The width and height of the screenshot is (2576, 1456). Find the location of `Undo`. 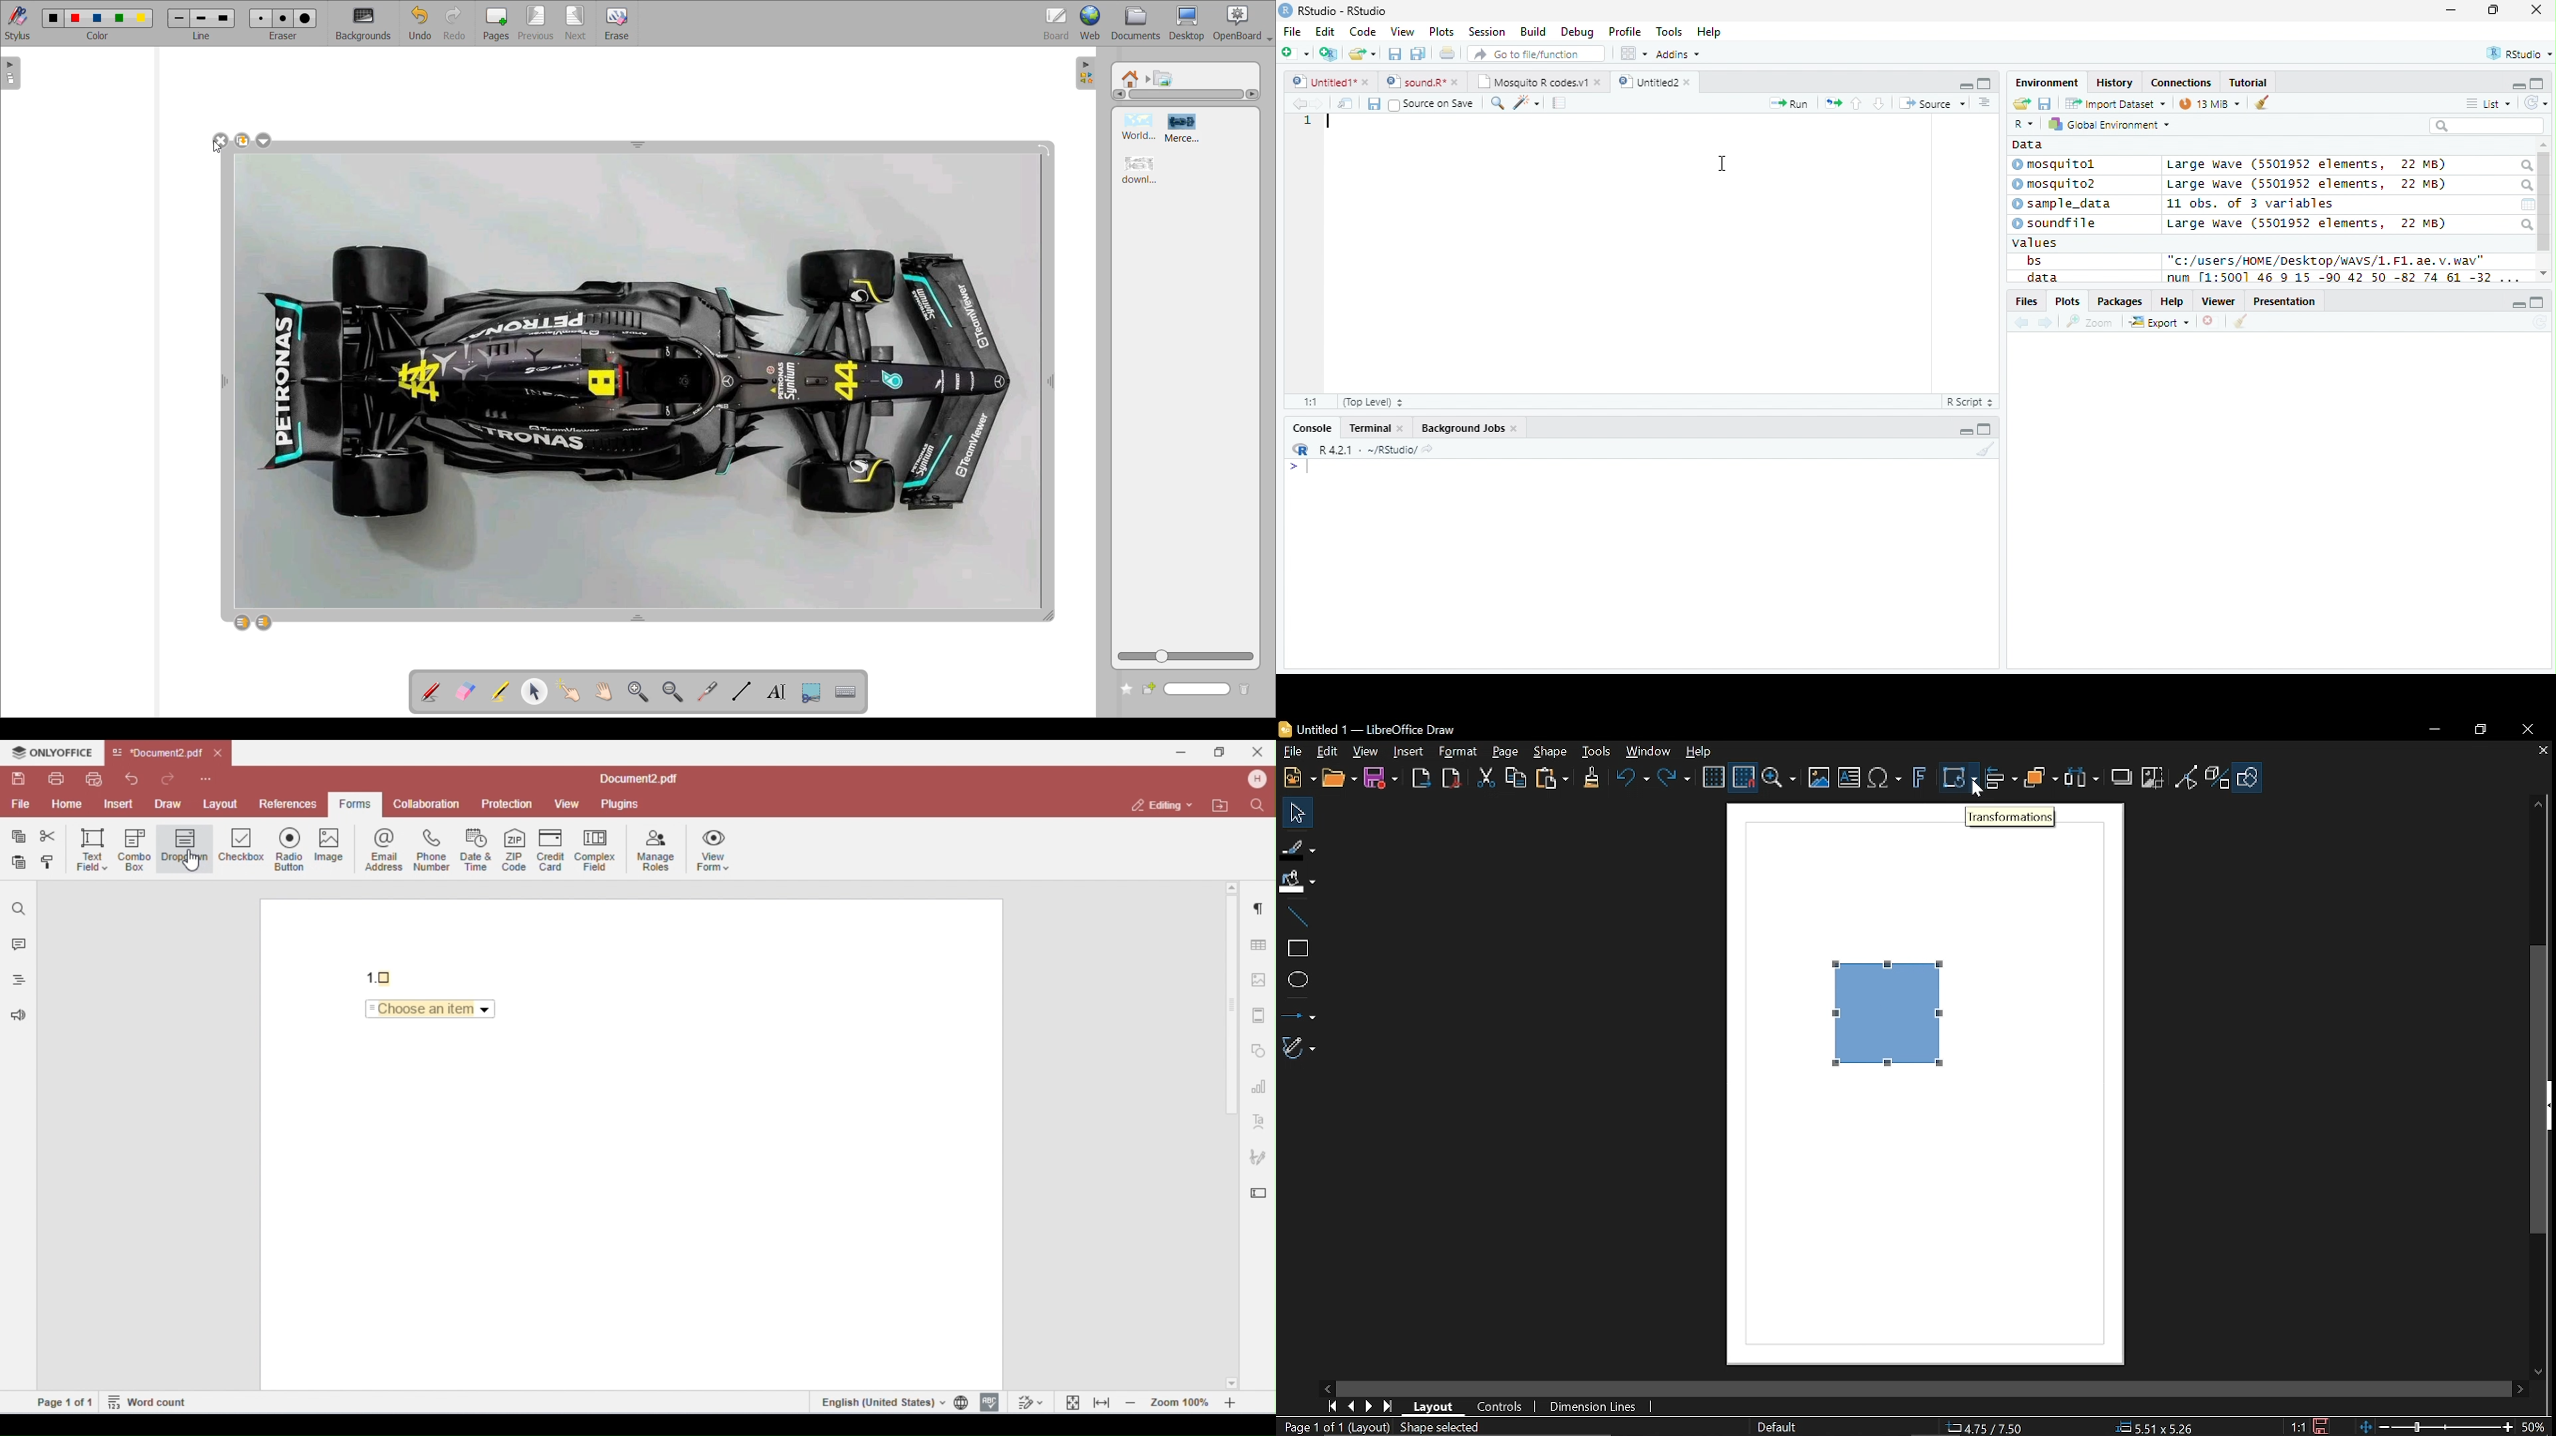

Undo is located at coordinates (1629, 780).